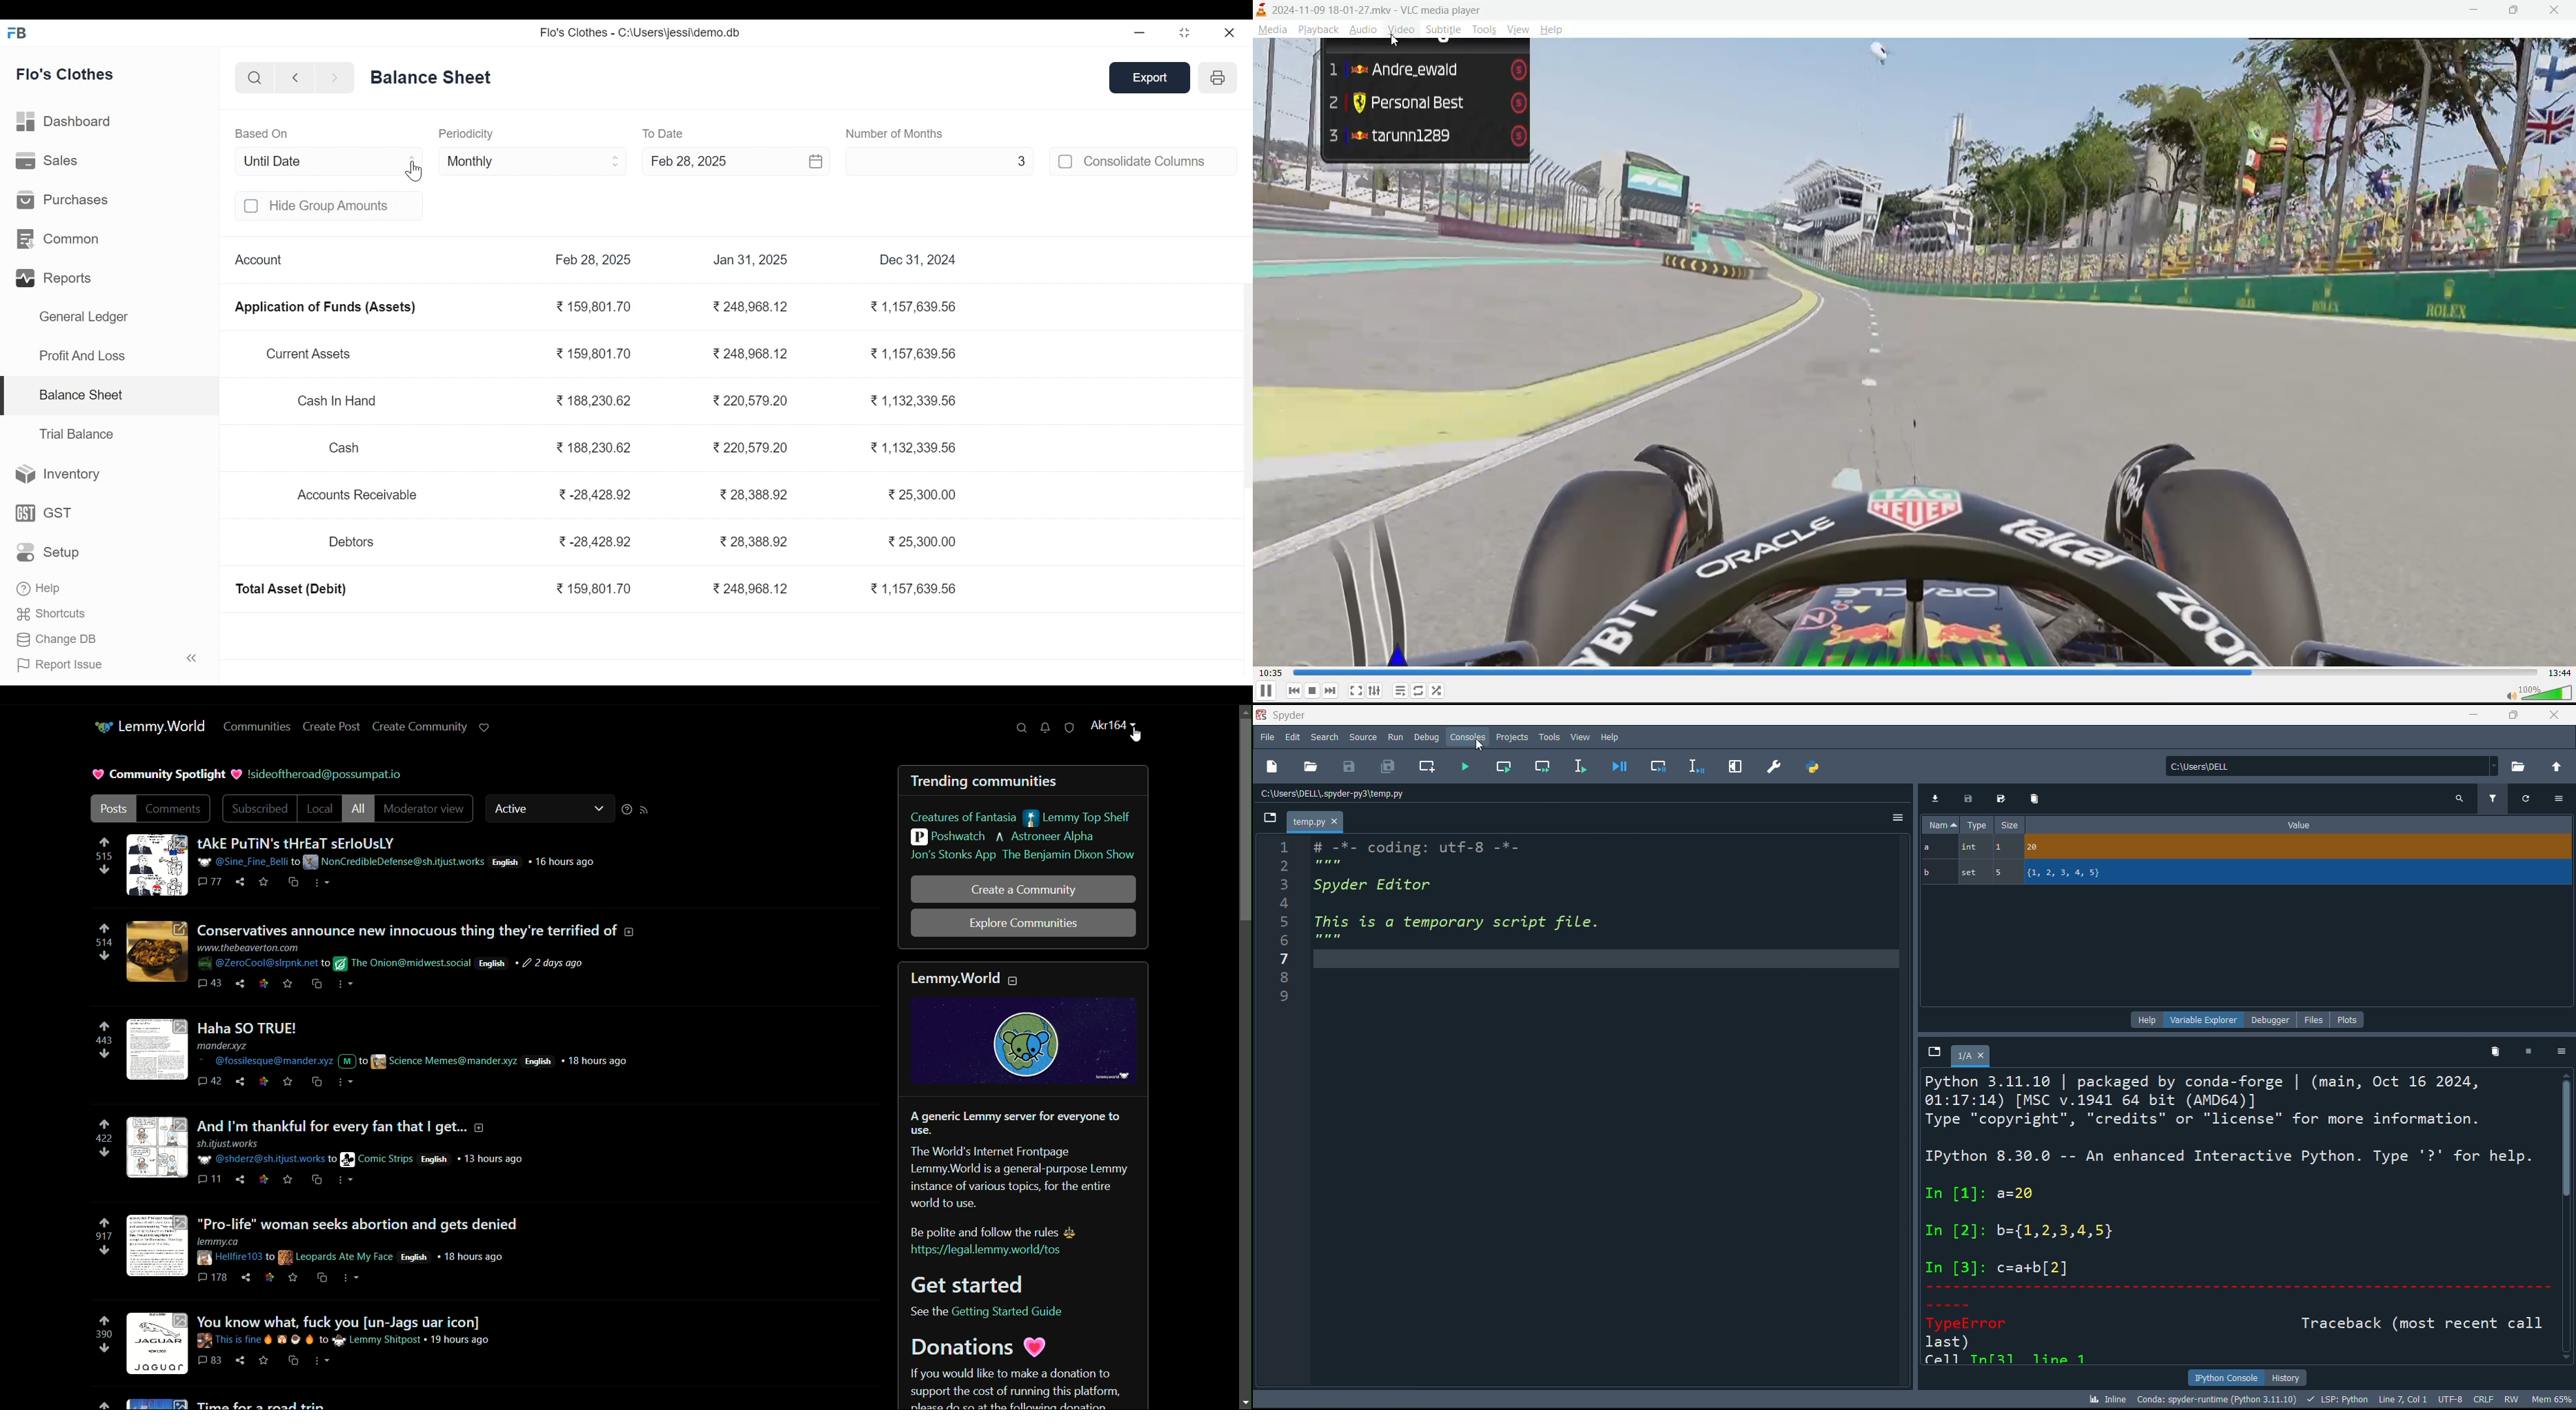 The image size is (2576, 1428). I want to click on run file, so click(1461, 766).